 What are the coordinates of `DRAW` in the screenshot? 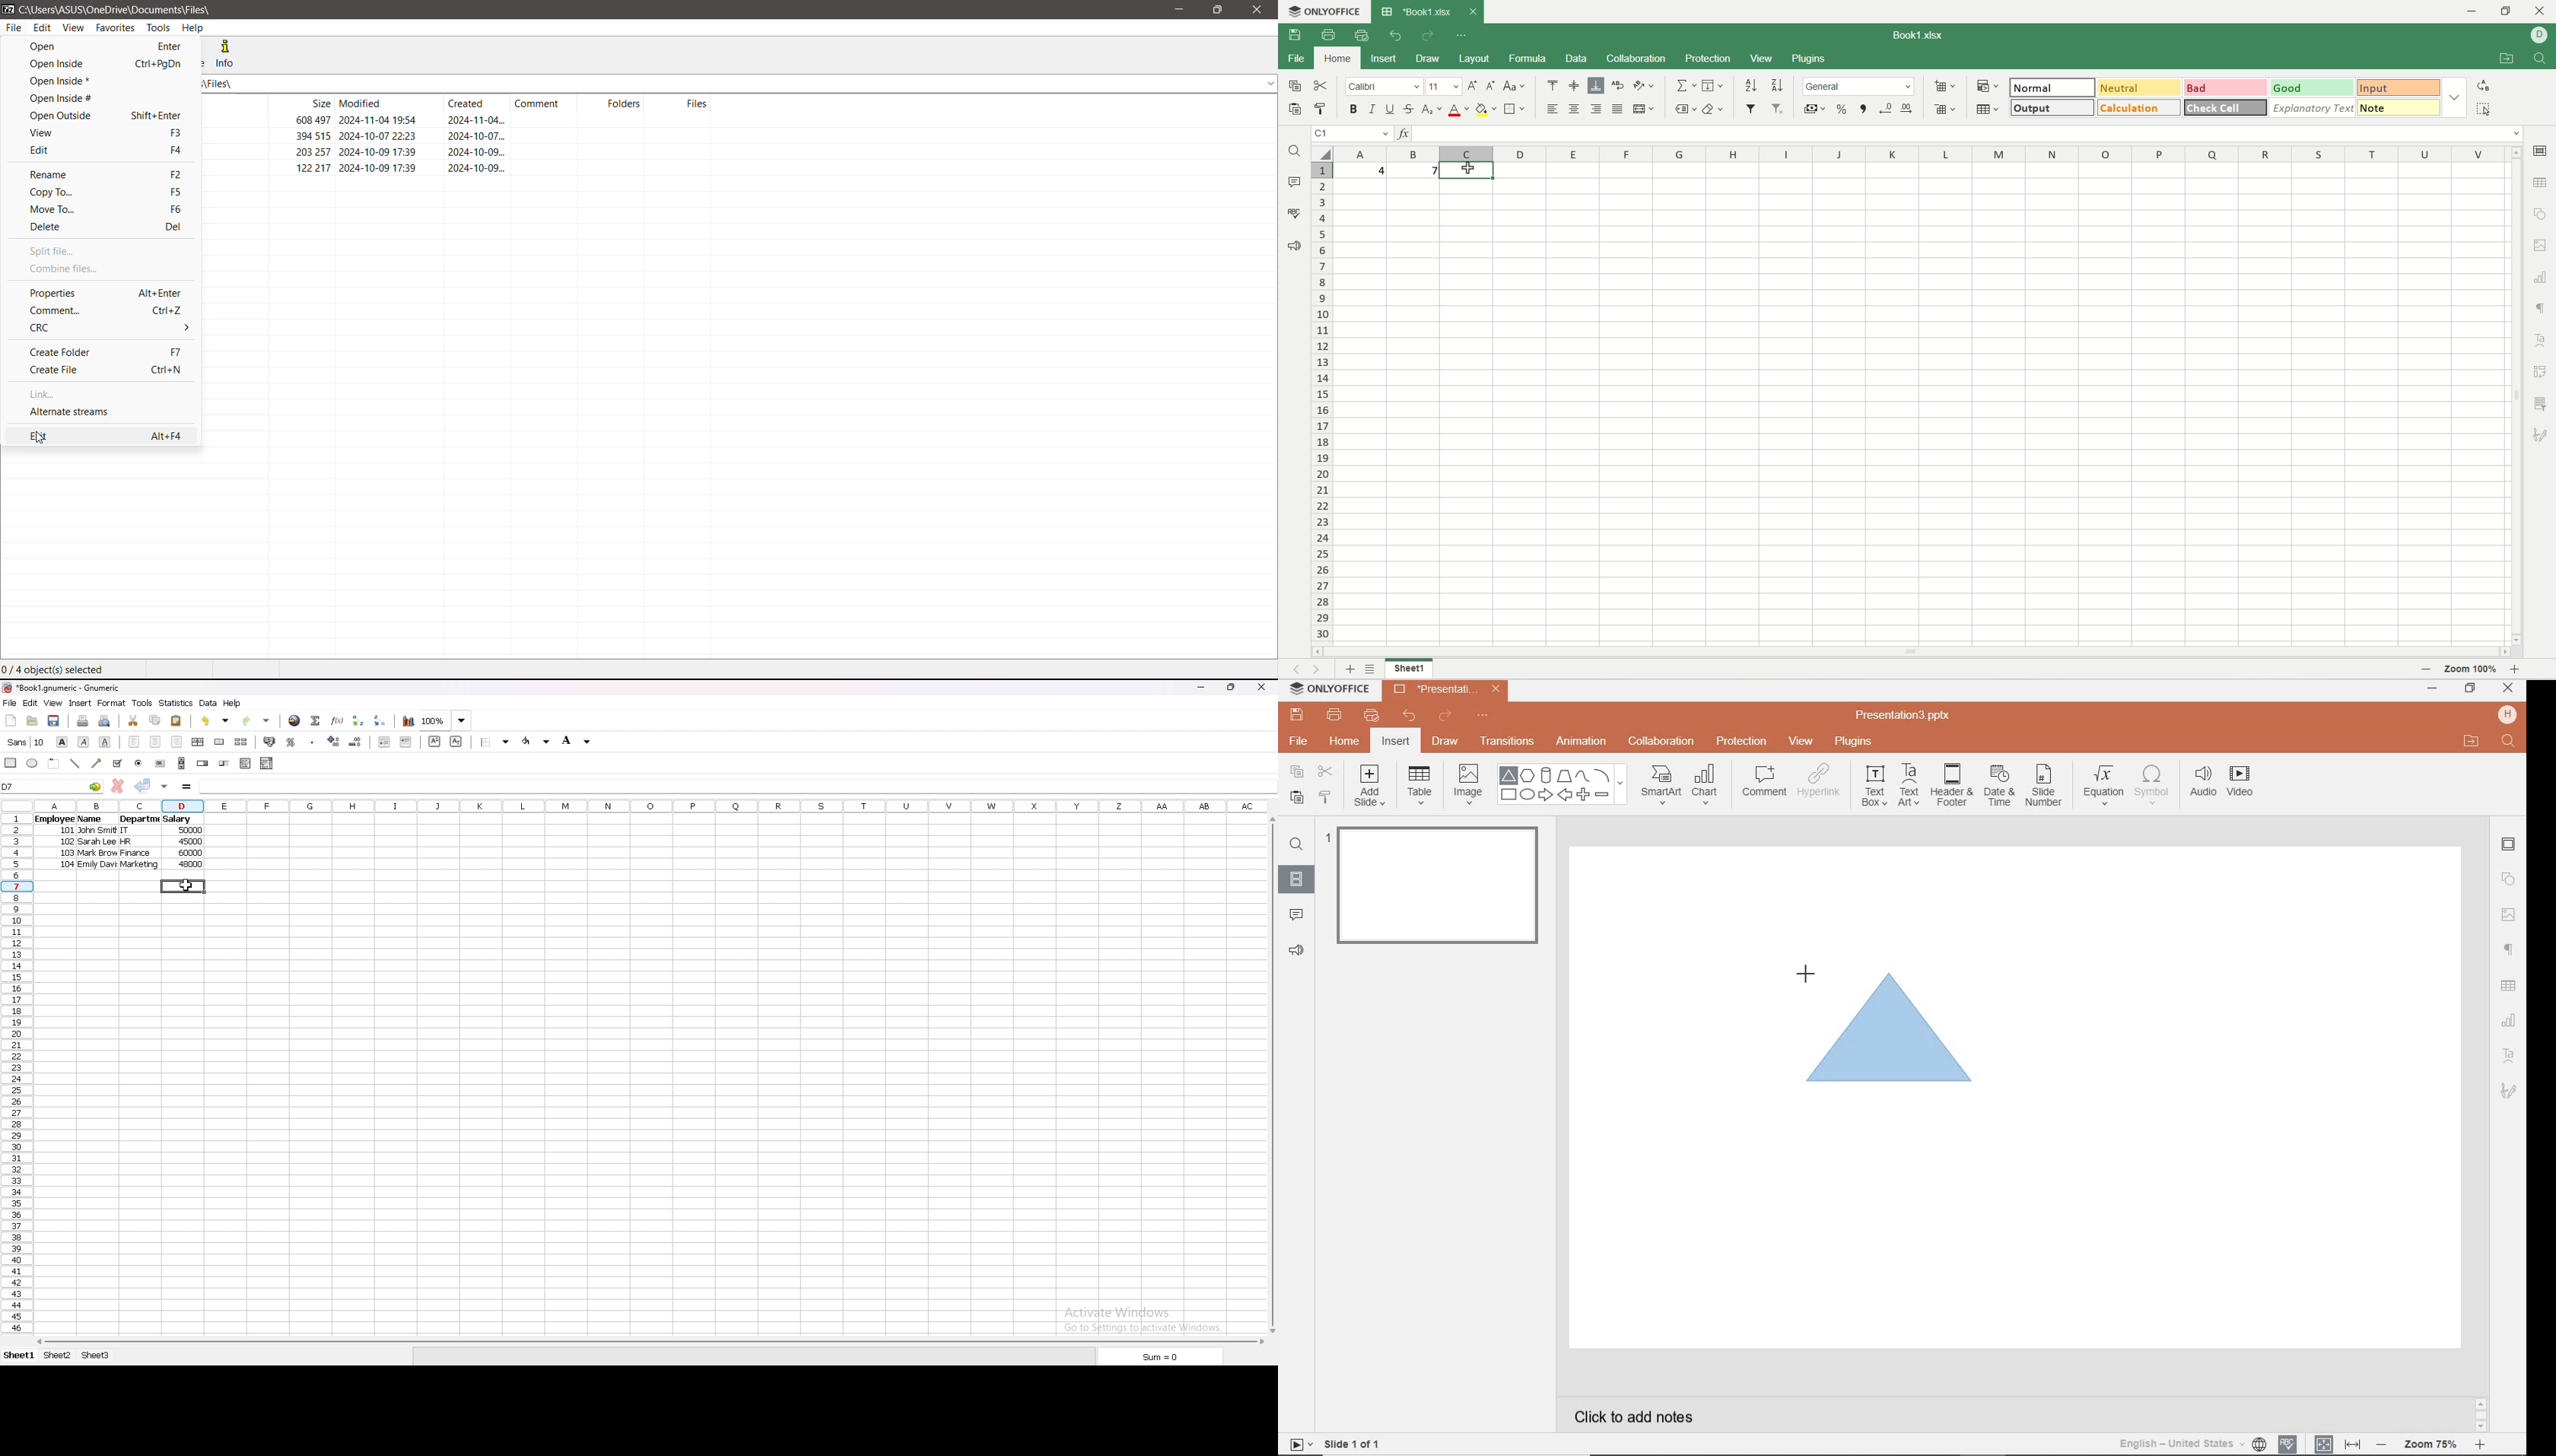 It's located at (1446, 743).